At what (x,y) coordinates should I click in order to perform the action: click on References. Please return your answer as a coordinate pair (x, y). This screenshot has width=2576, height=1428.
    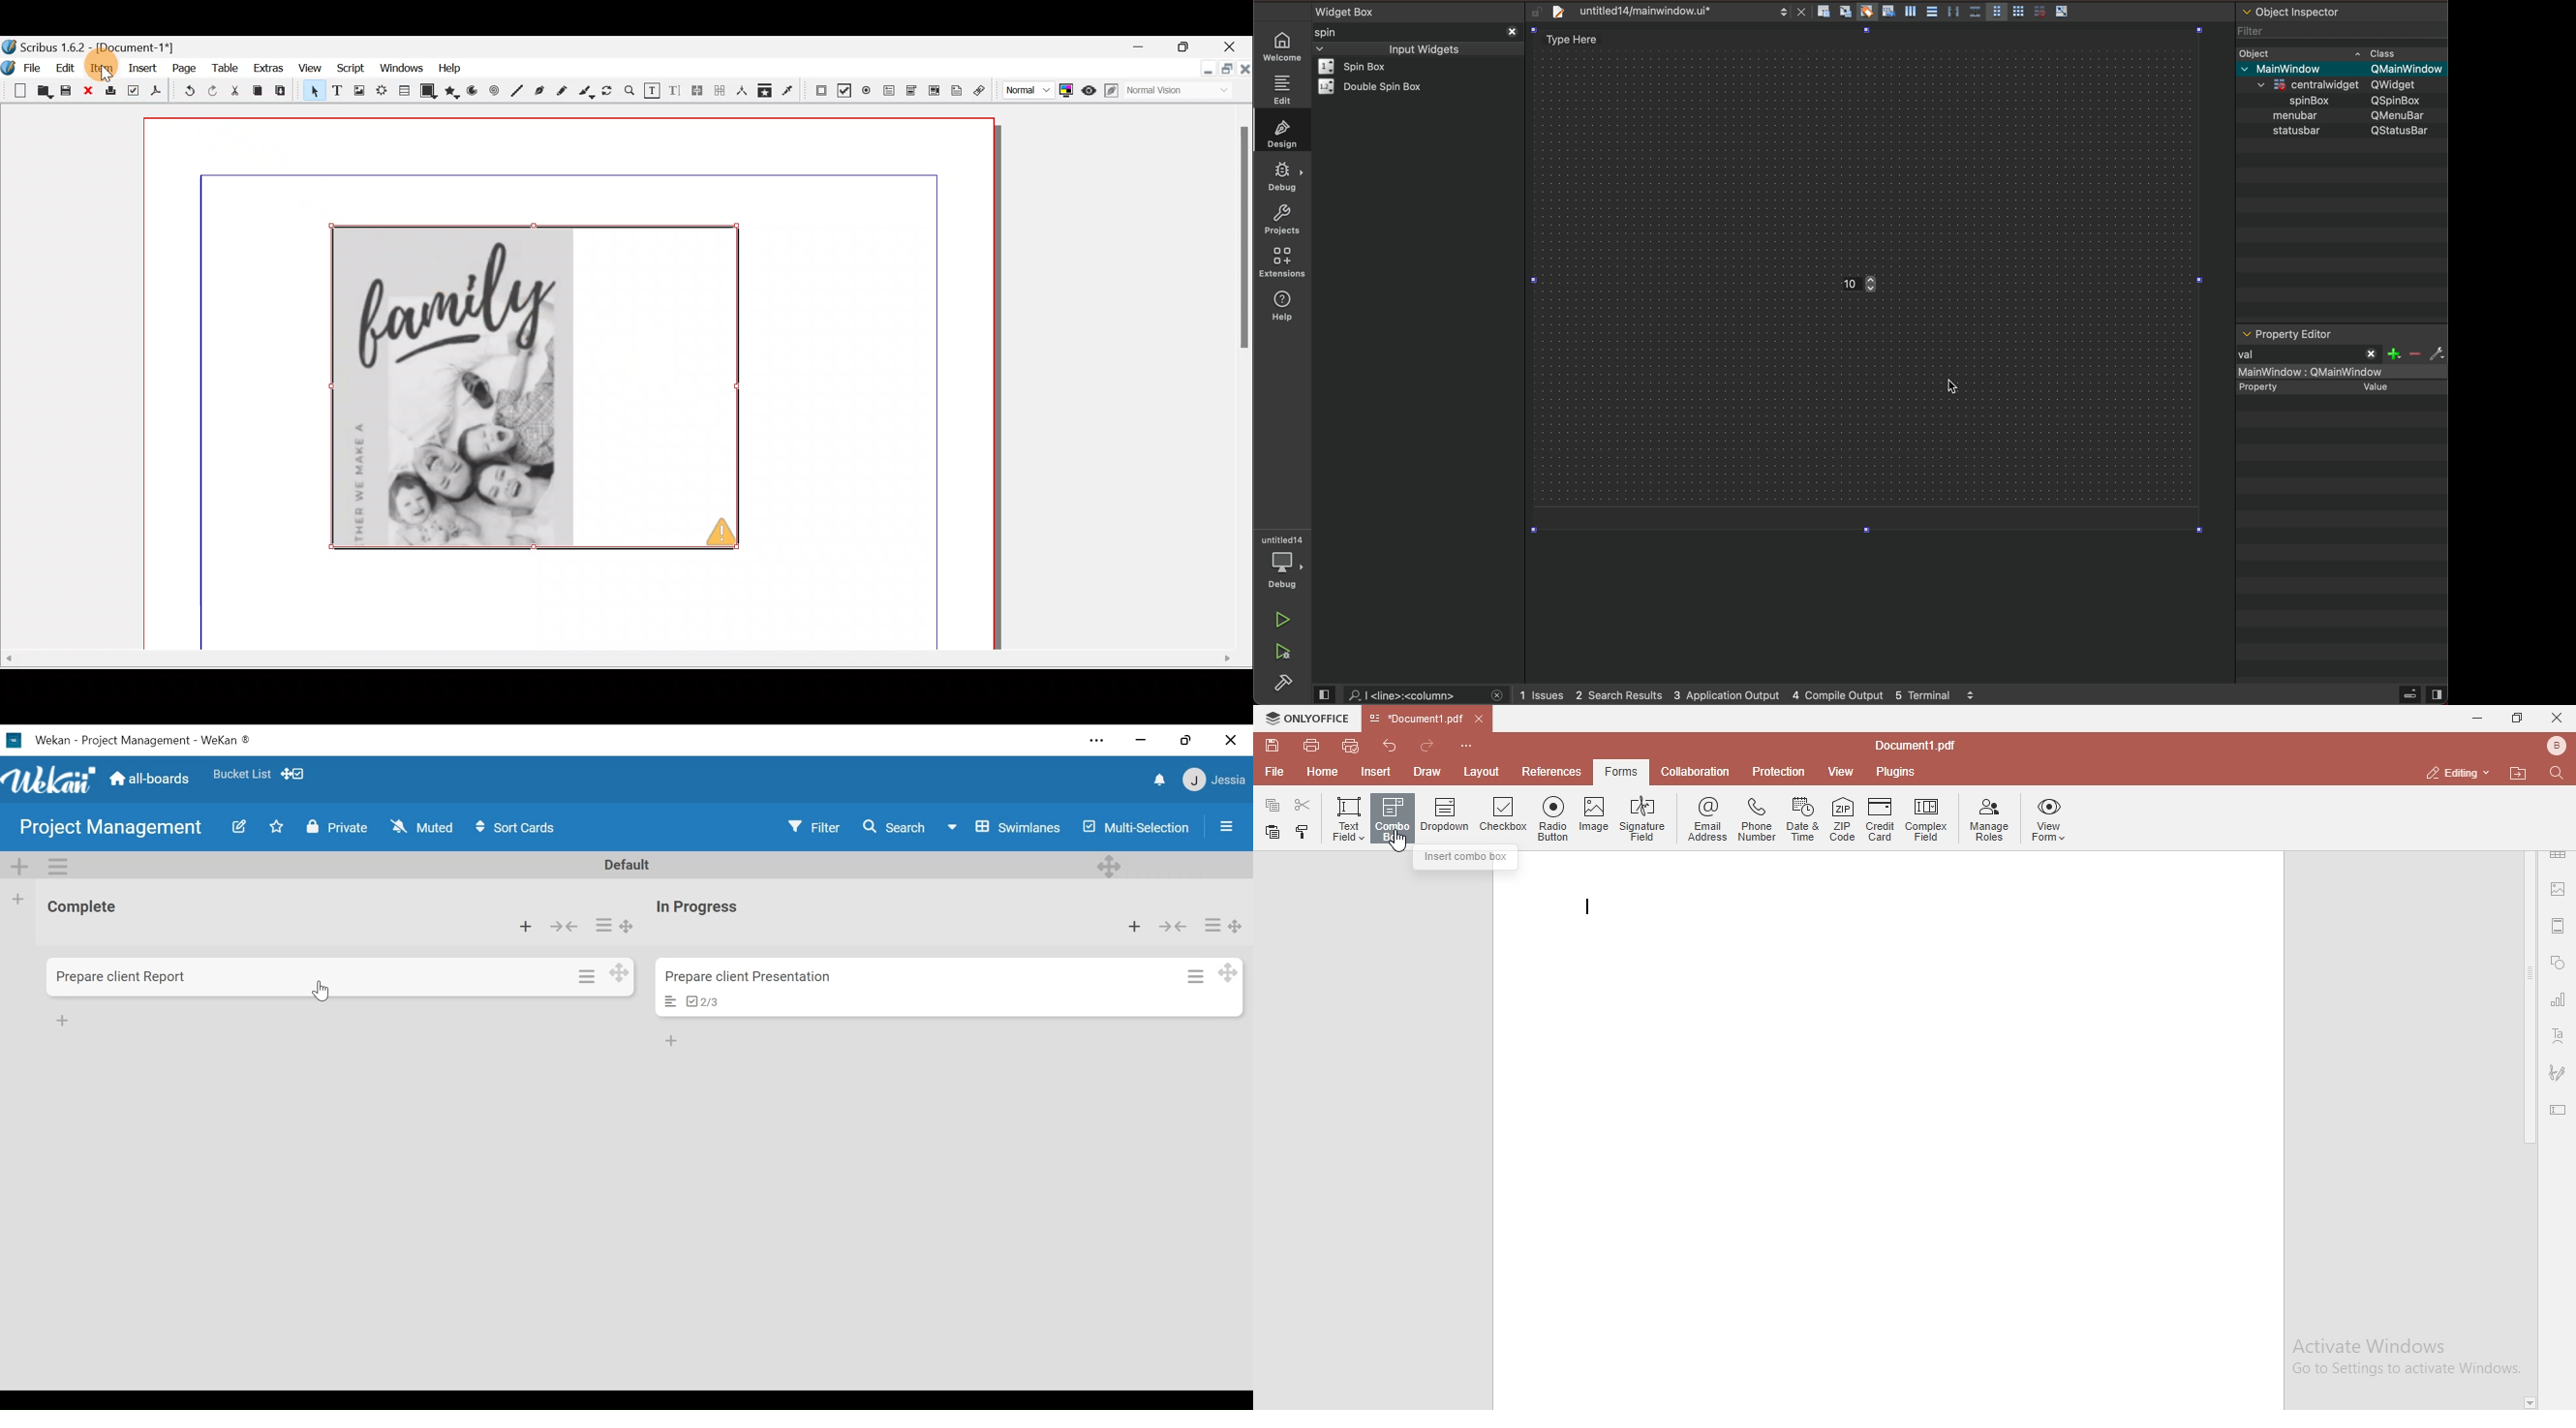
    Looking at the image, I should click on (1549, 772).